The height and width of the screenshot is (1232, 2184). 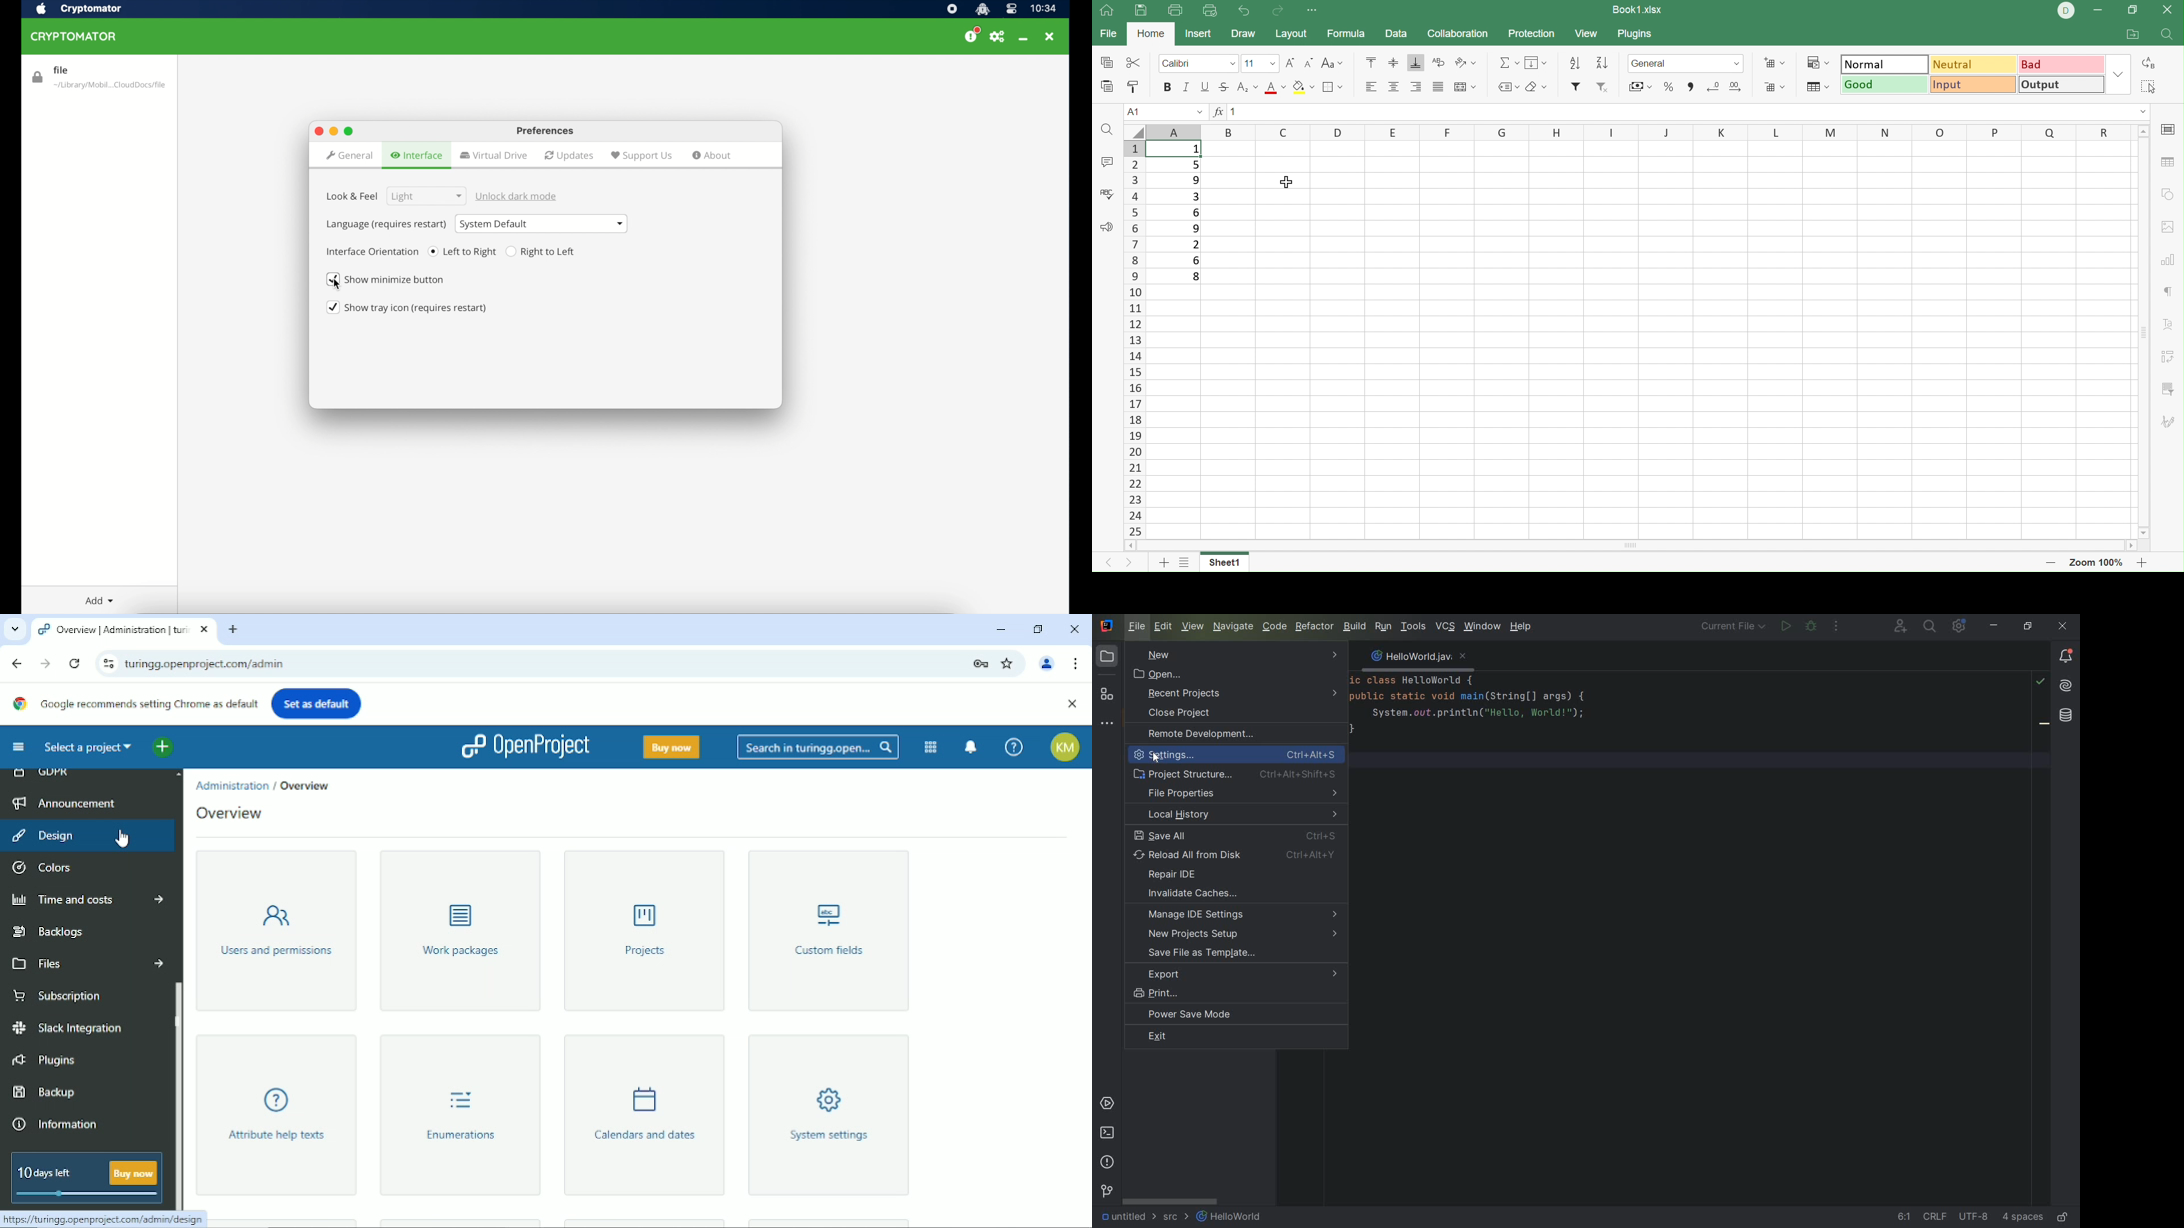 What do you see at coordinates (87, 1194) in the screenshot?
I see `days left in slidebar` at bounding box center [87, 1194].